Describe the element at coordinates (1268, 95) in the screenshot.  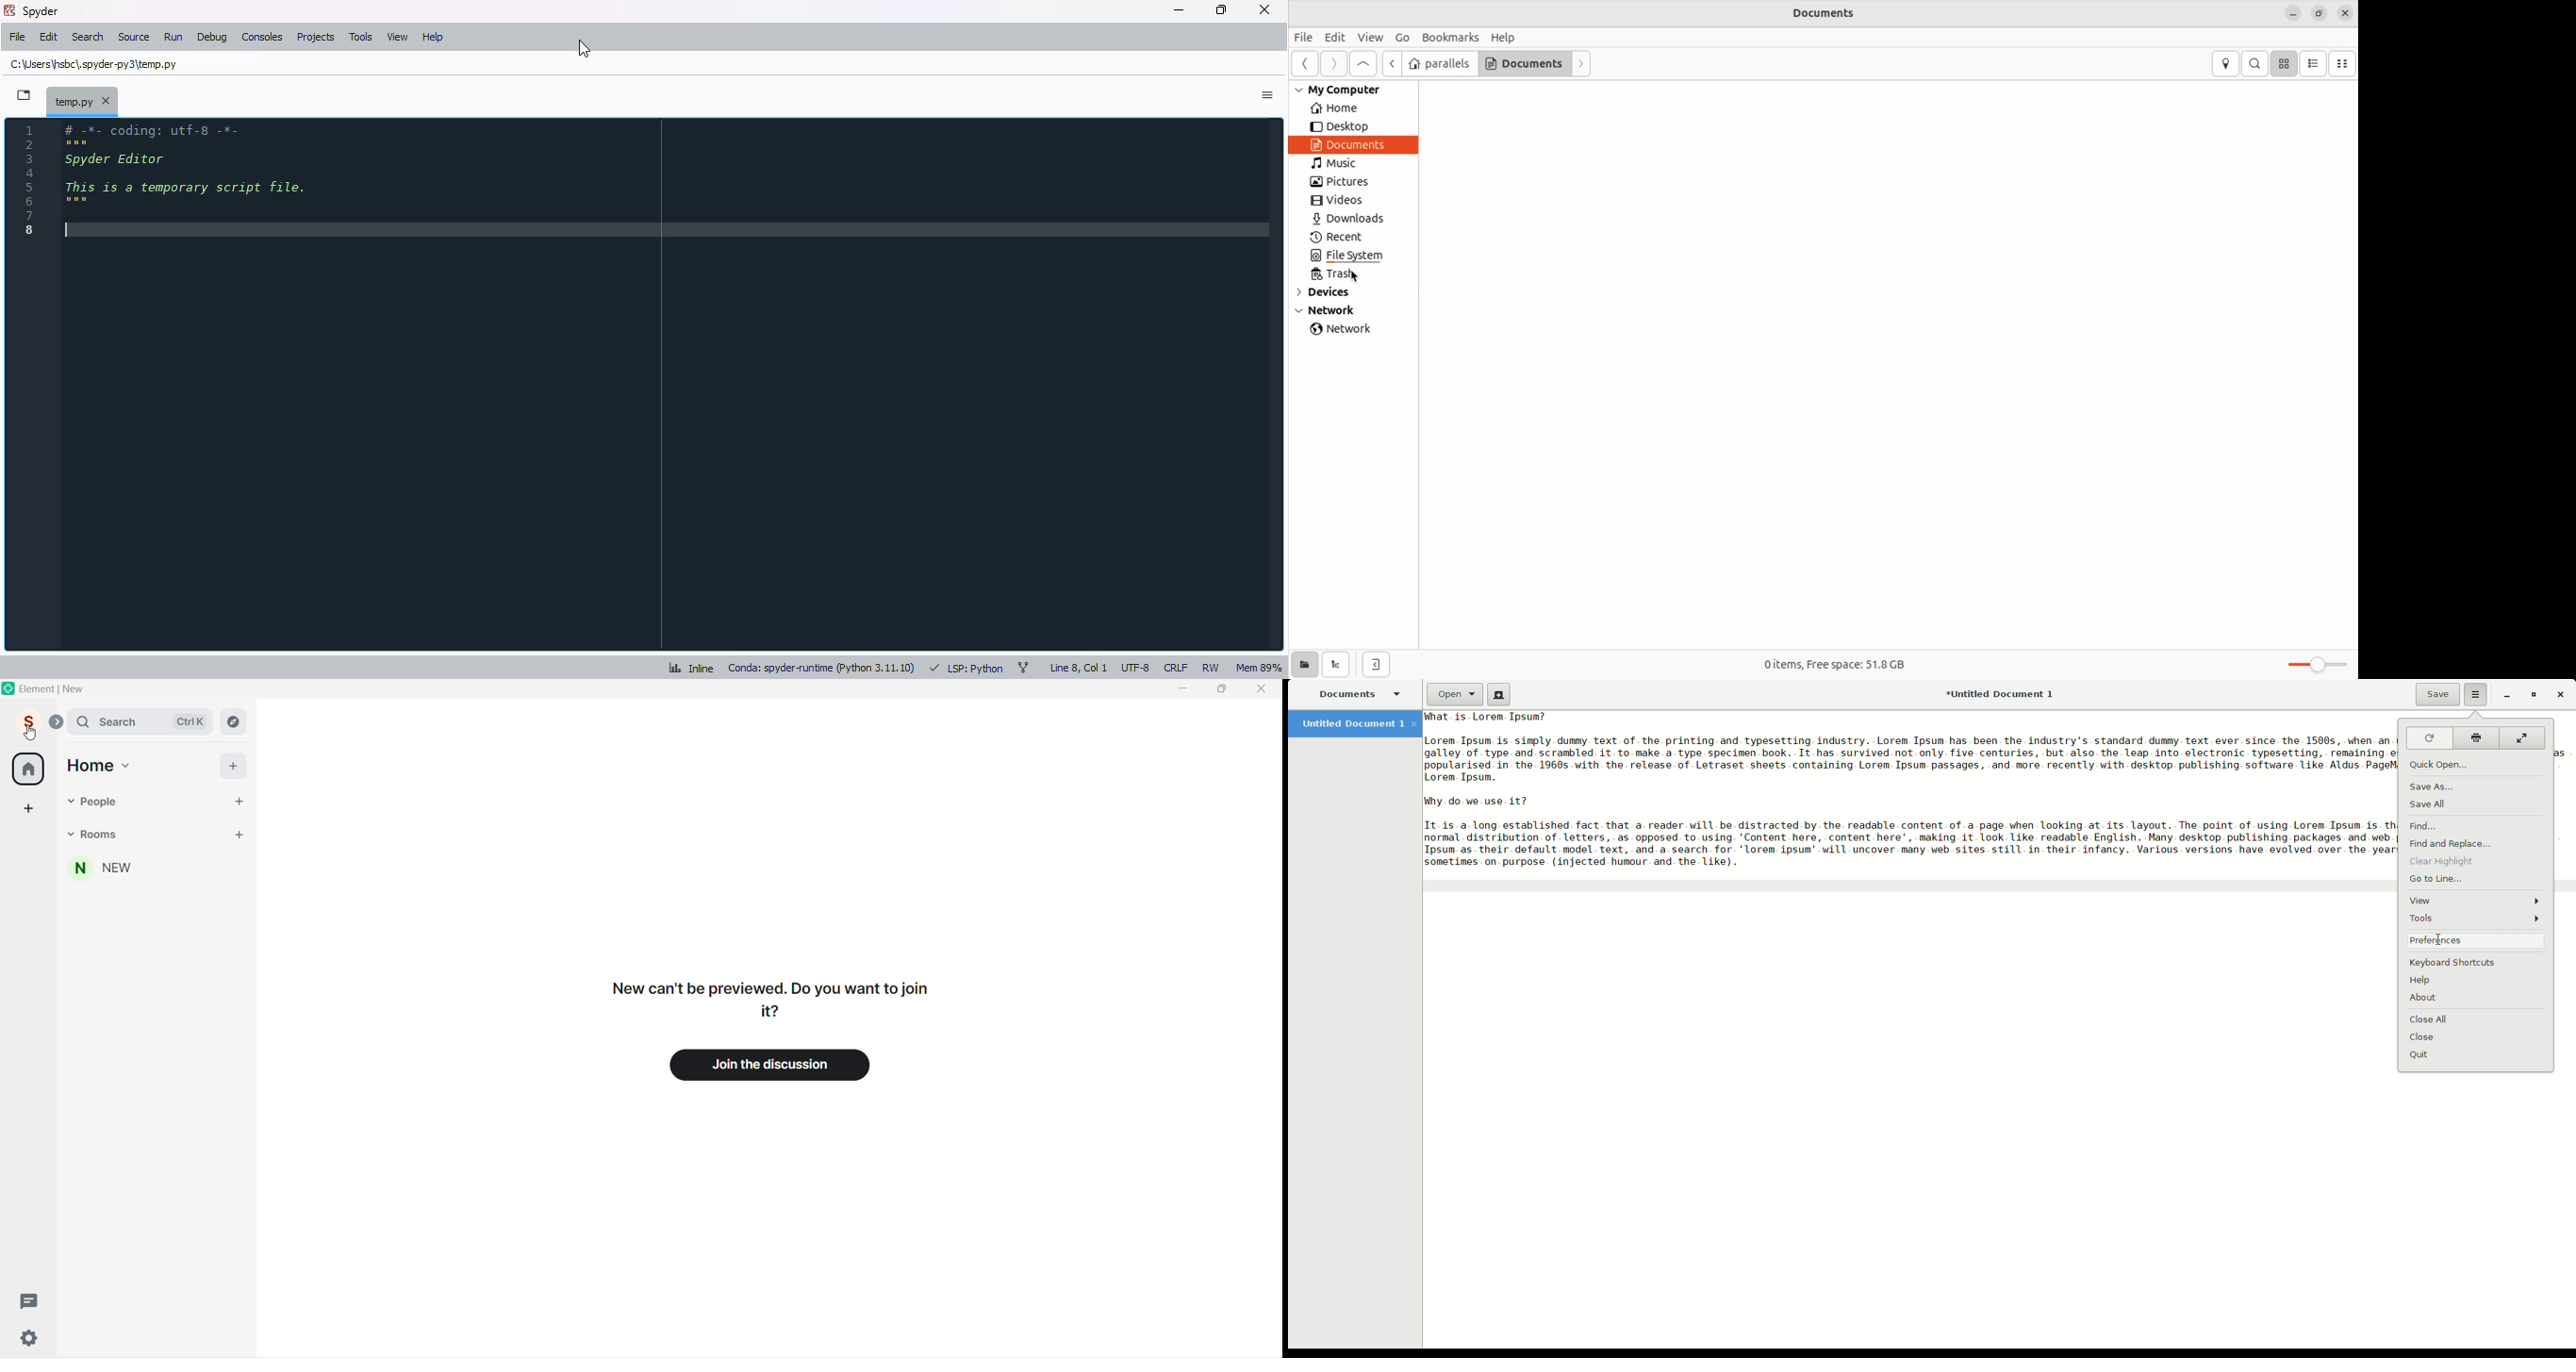
I see `options` at that location.